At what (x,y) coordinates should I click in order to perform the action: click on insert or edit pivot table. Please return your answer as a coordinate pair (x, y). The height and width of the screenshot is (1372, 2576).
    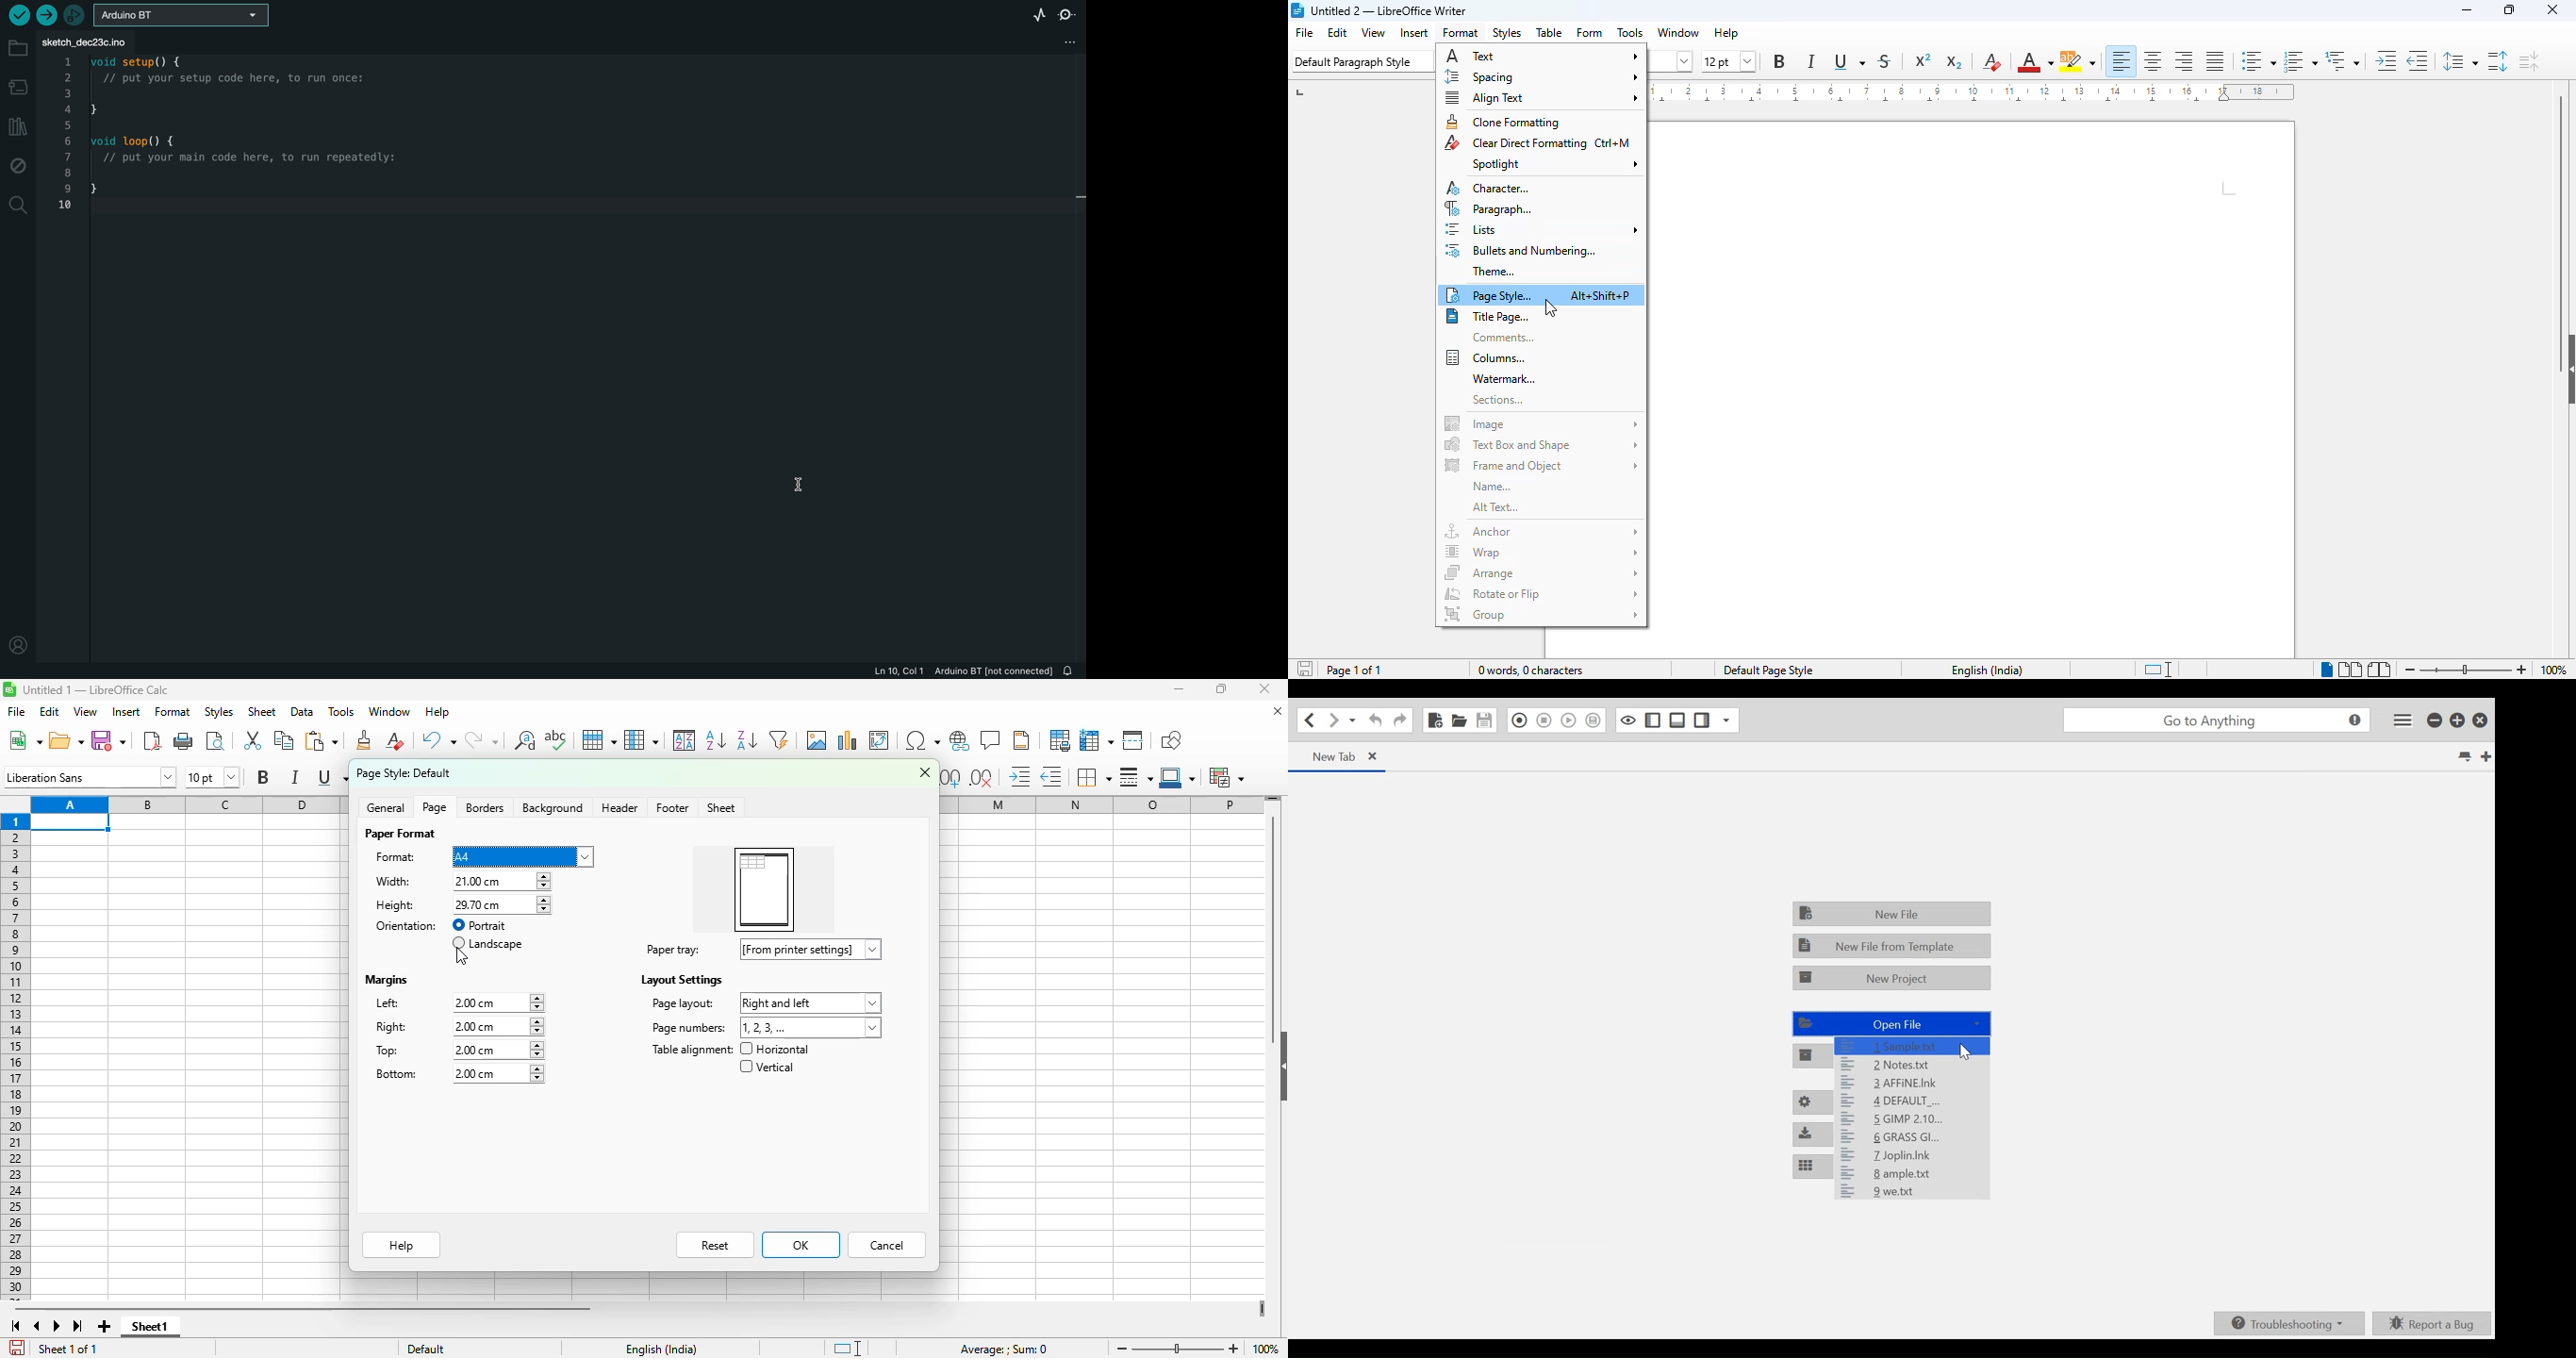
    Looking at the image, I should click on (881, 740).